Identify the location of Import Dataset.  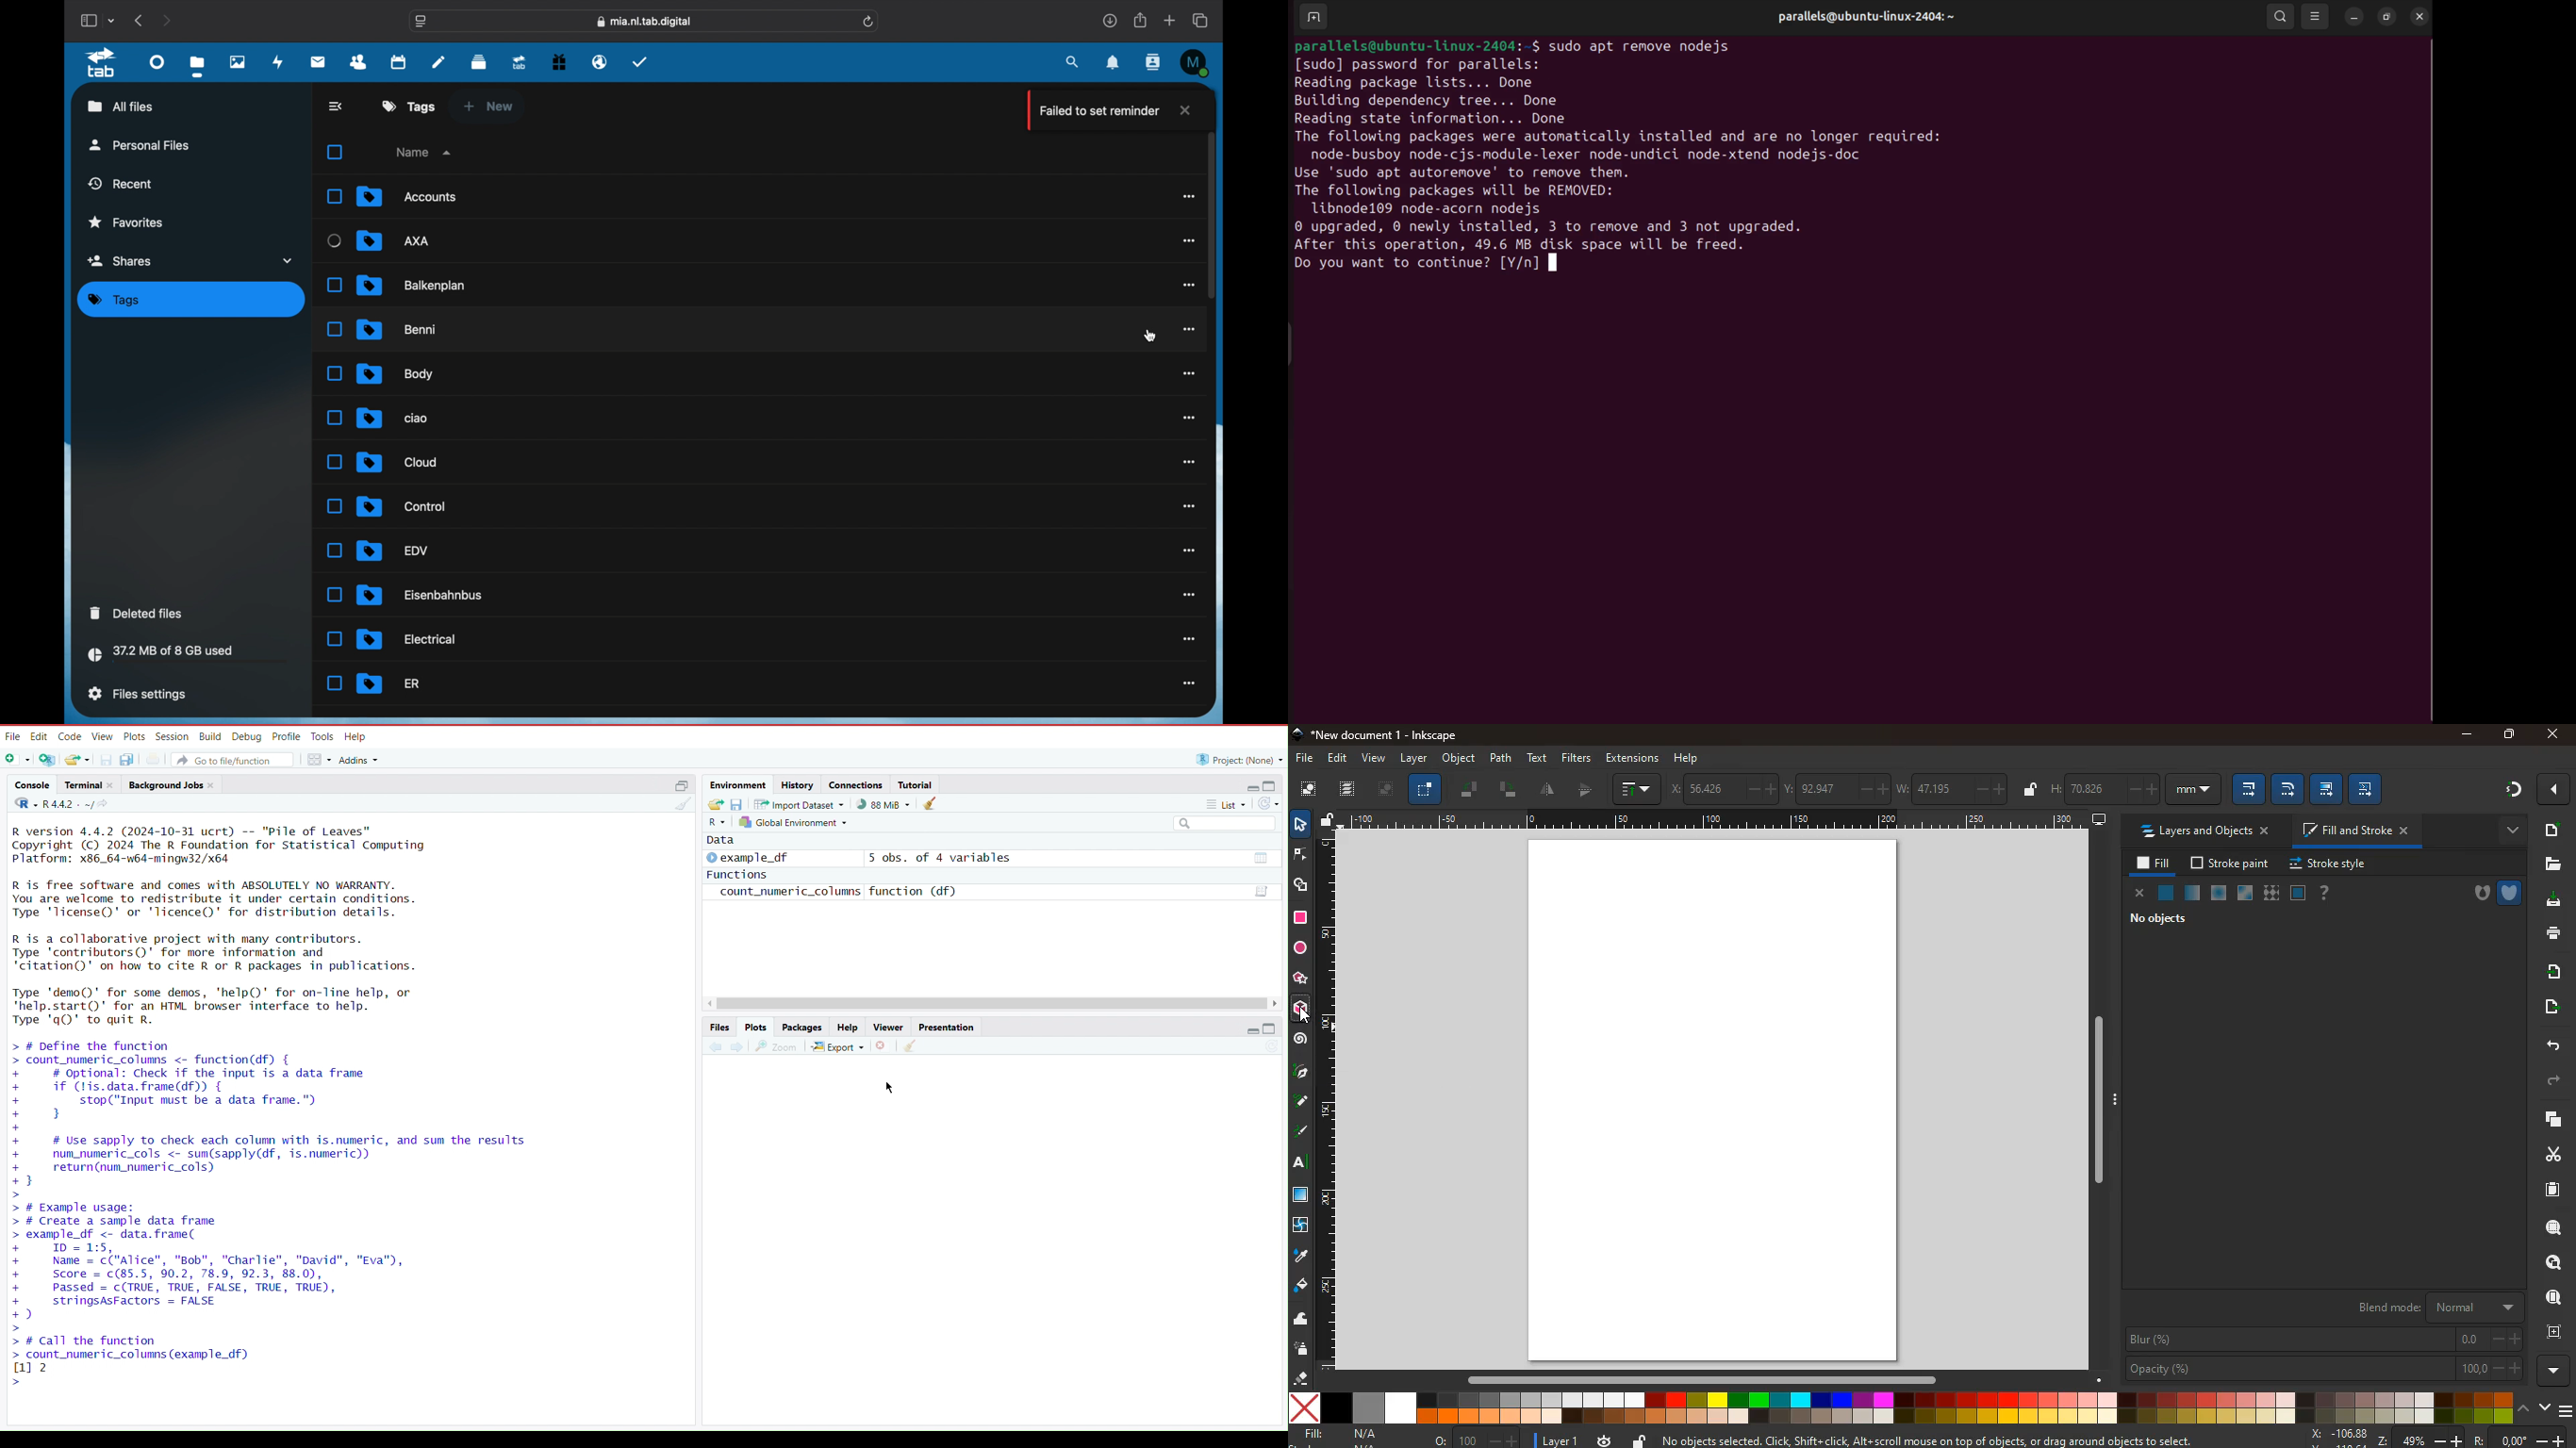
(801, 804).